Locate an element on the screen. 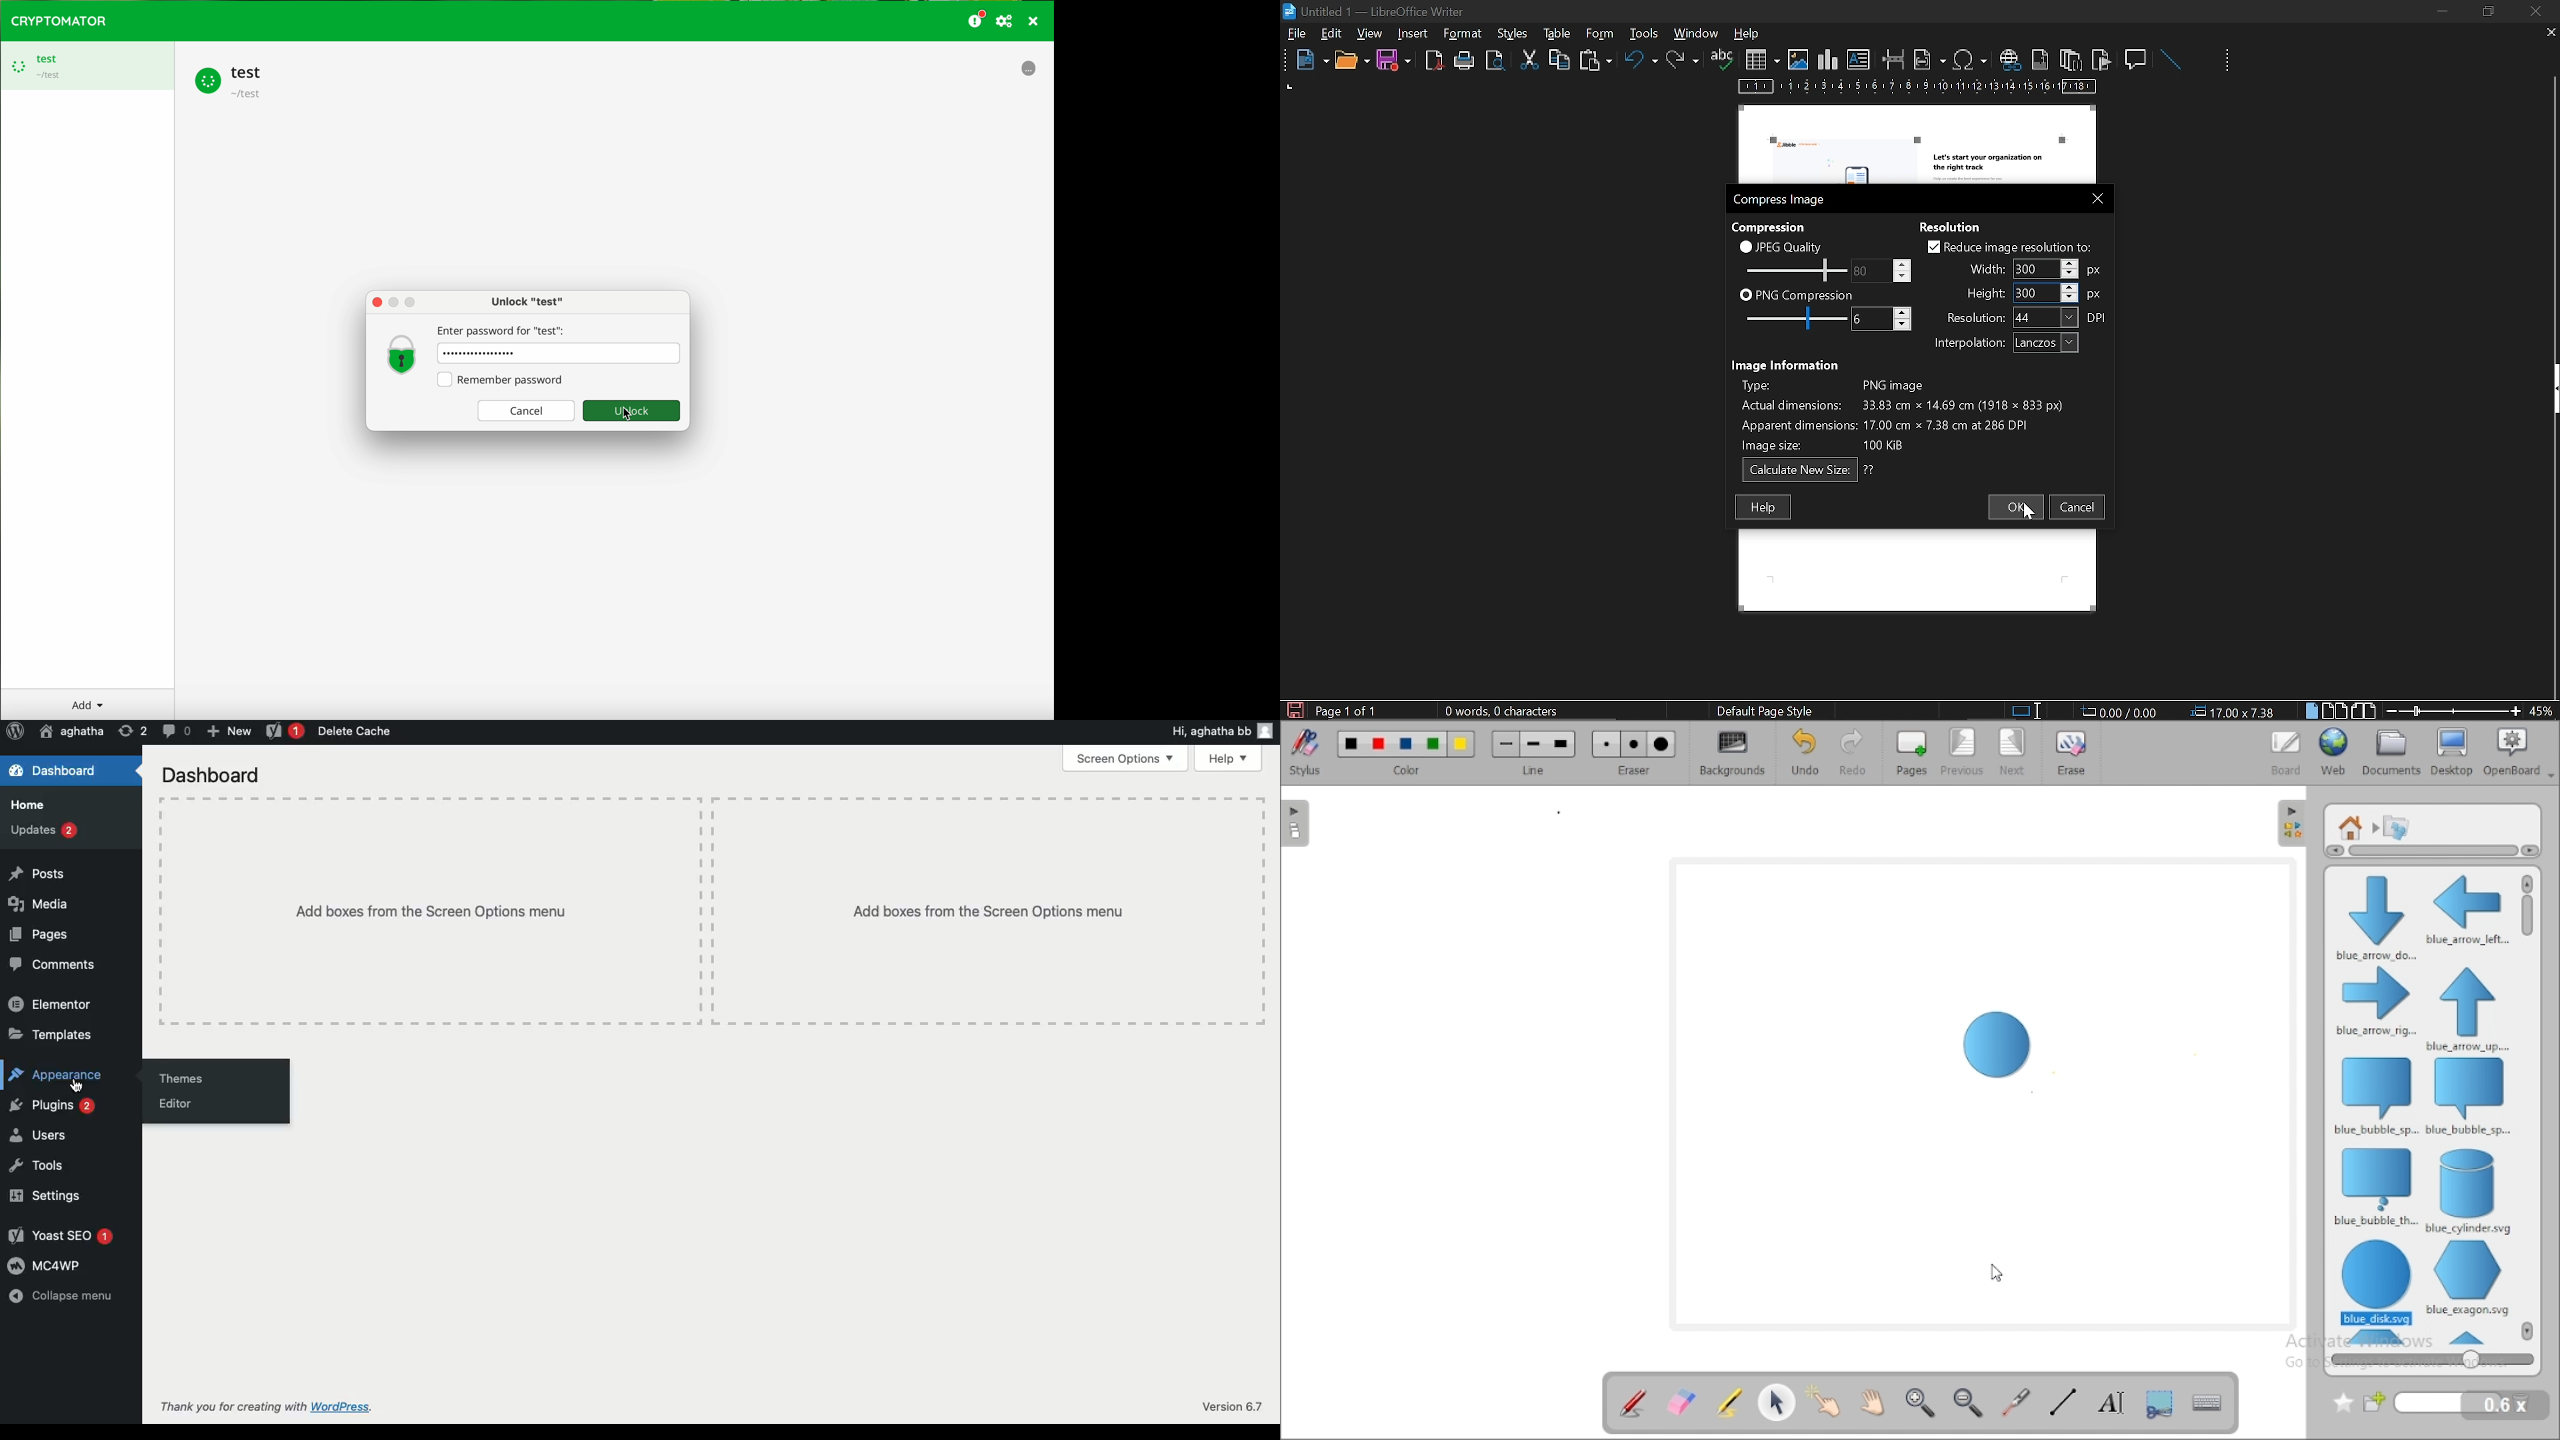 The image size is (2576, 1456). change zoom is located at coordinates (2453, 711).